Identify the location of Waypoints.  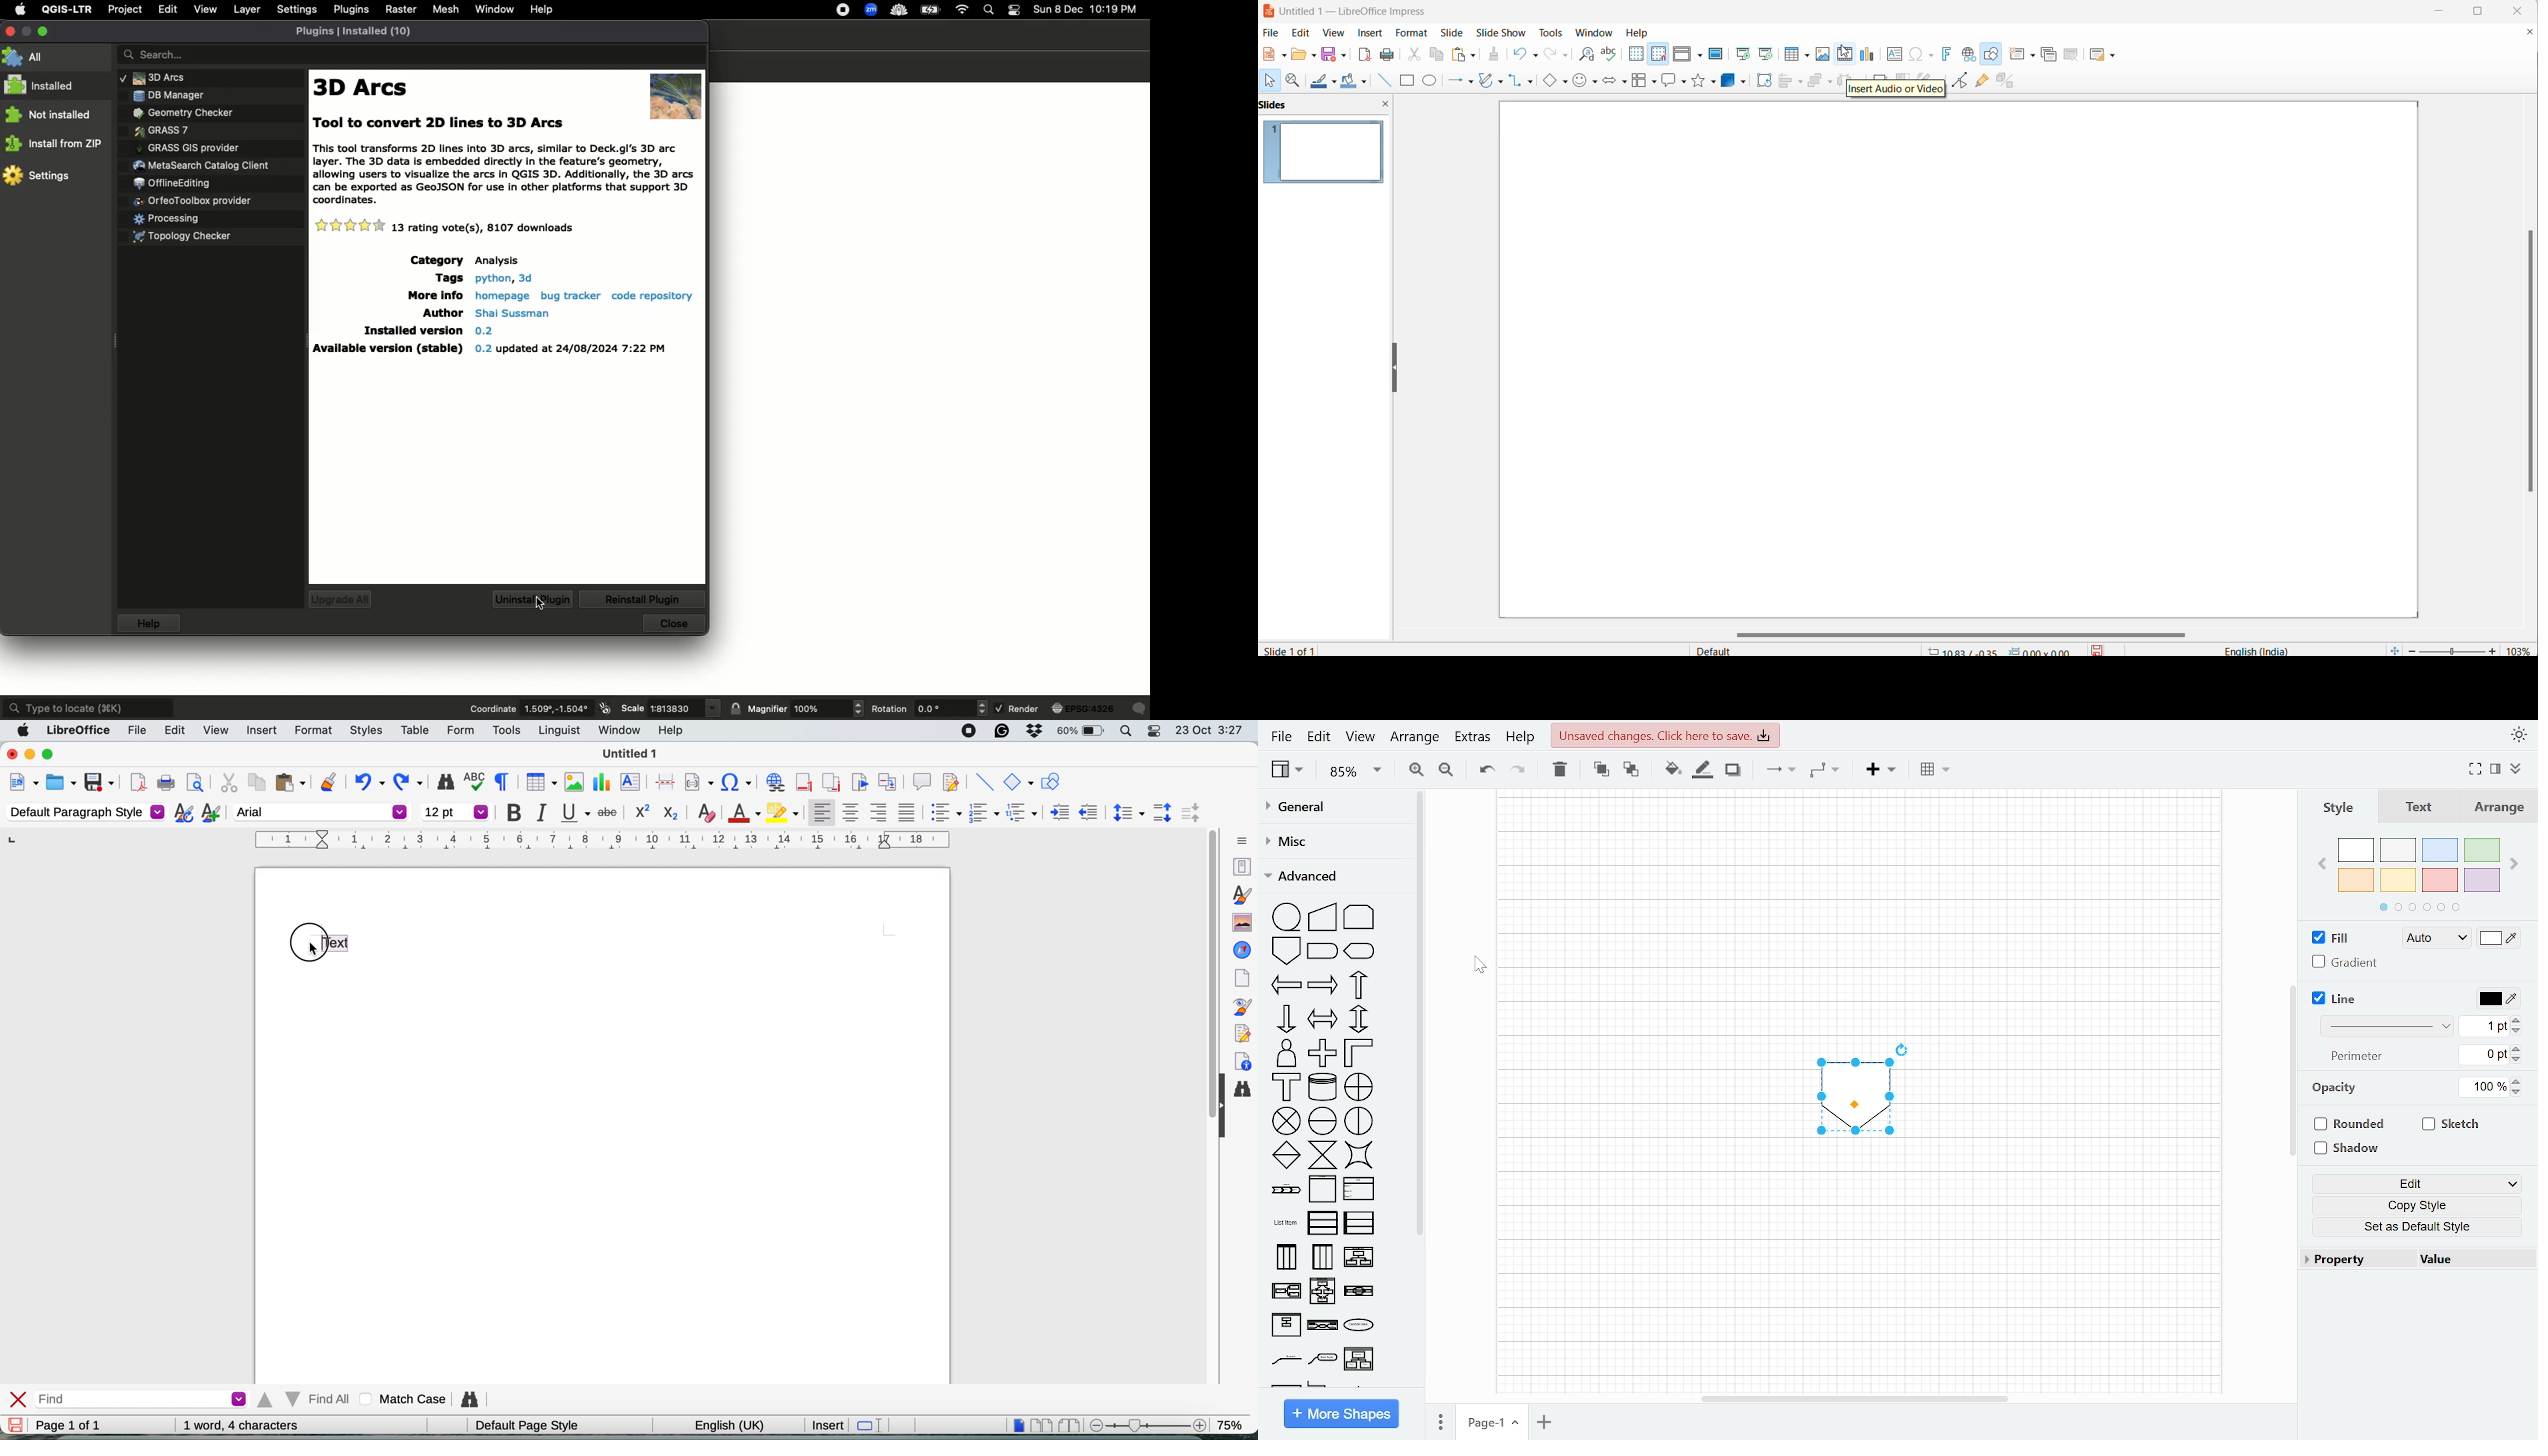
(1825, 773).